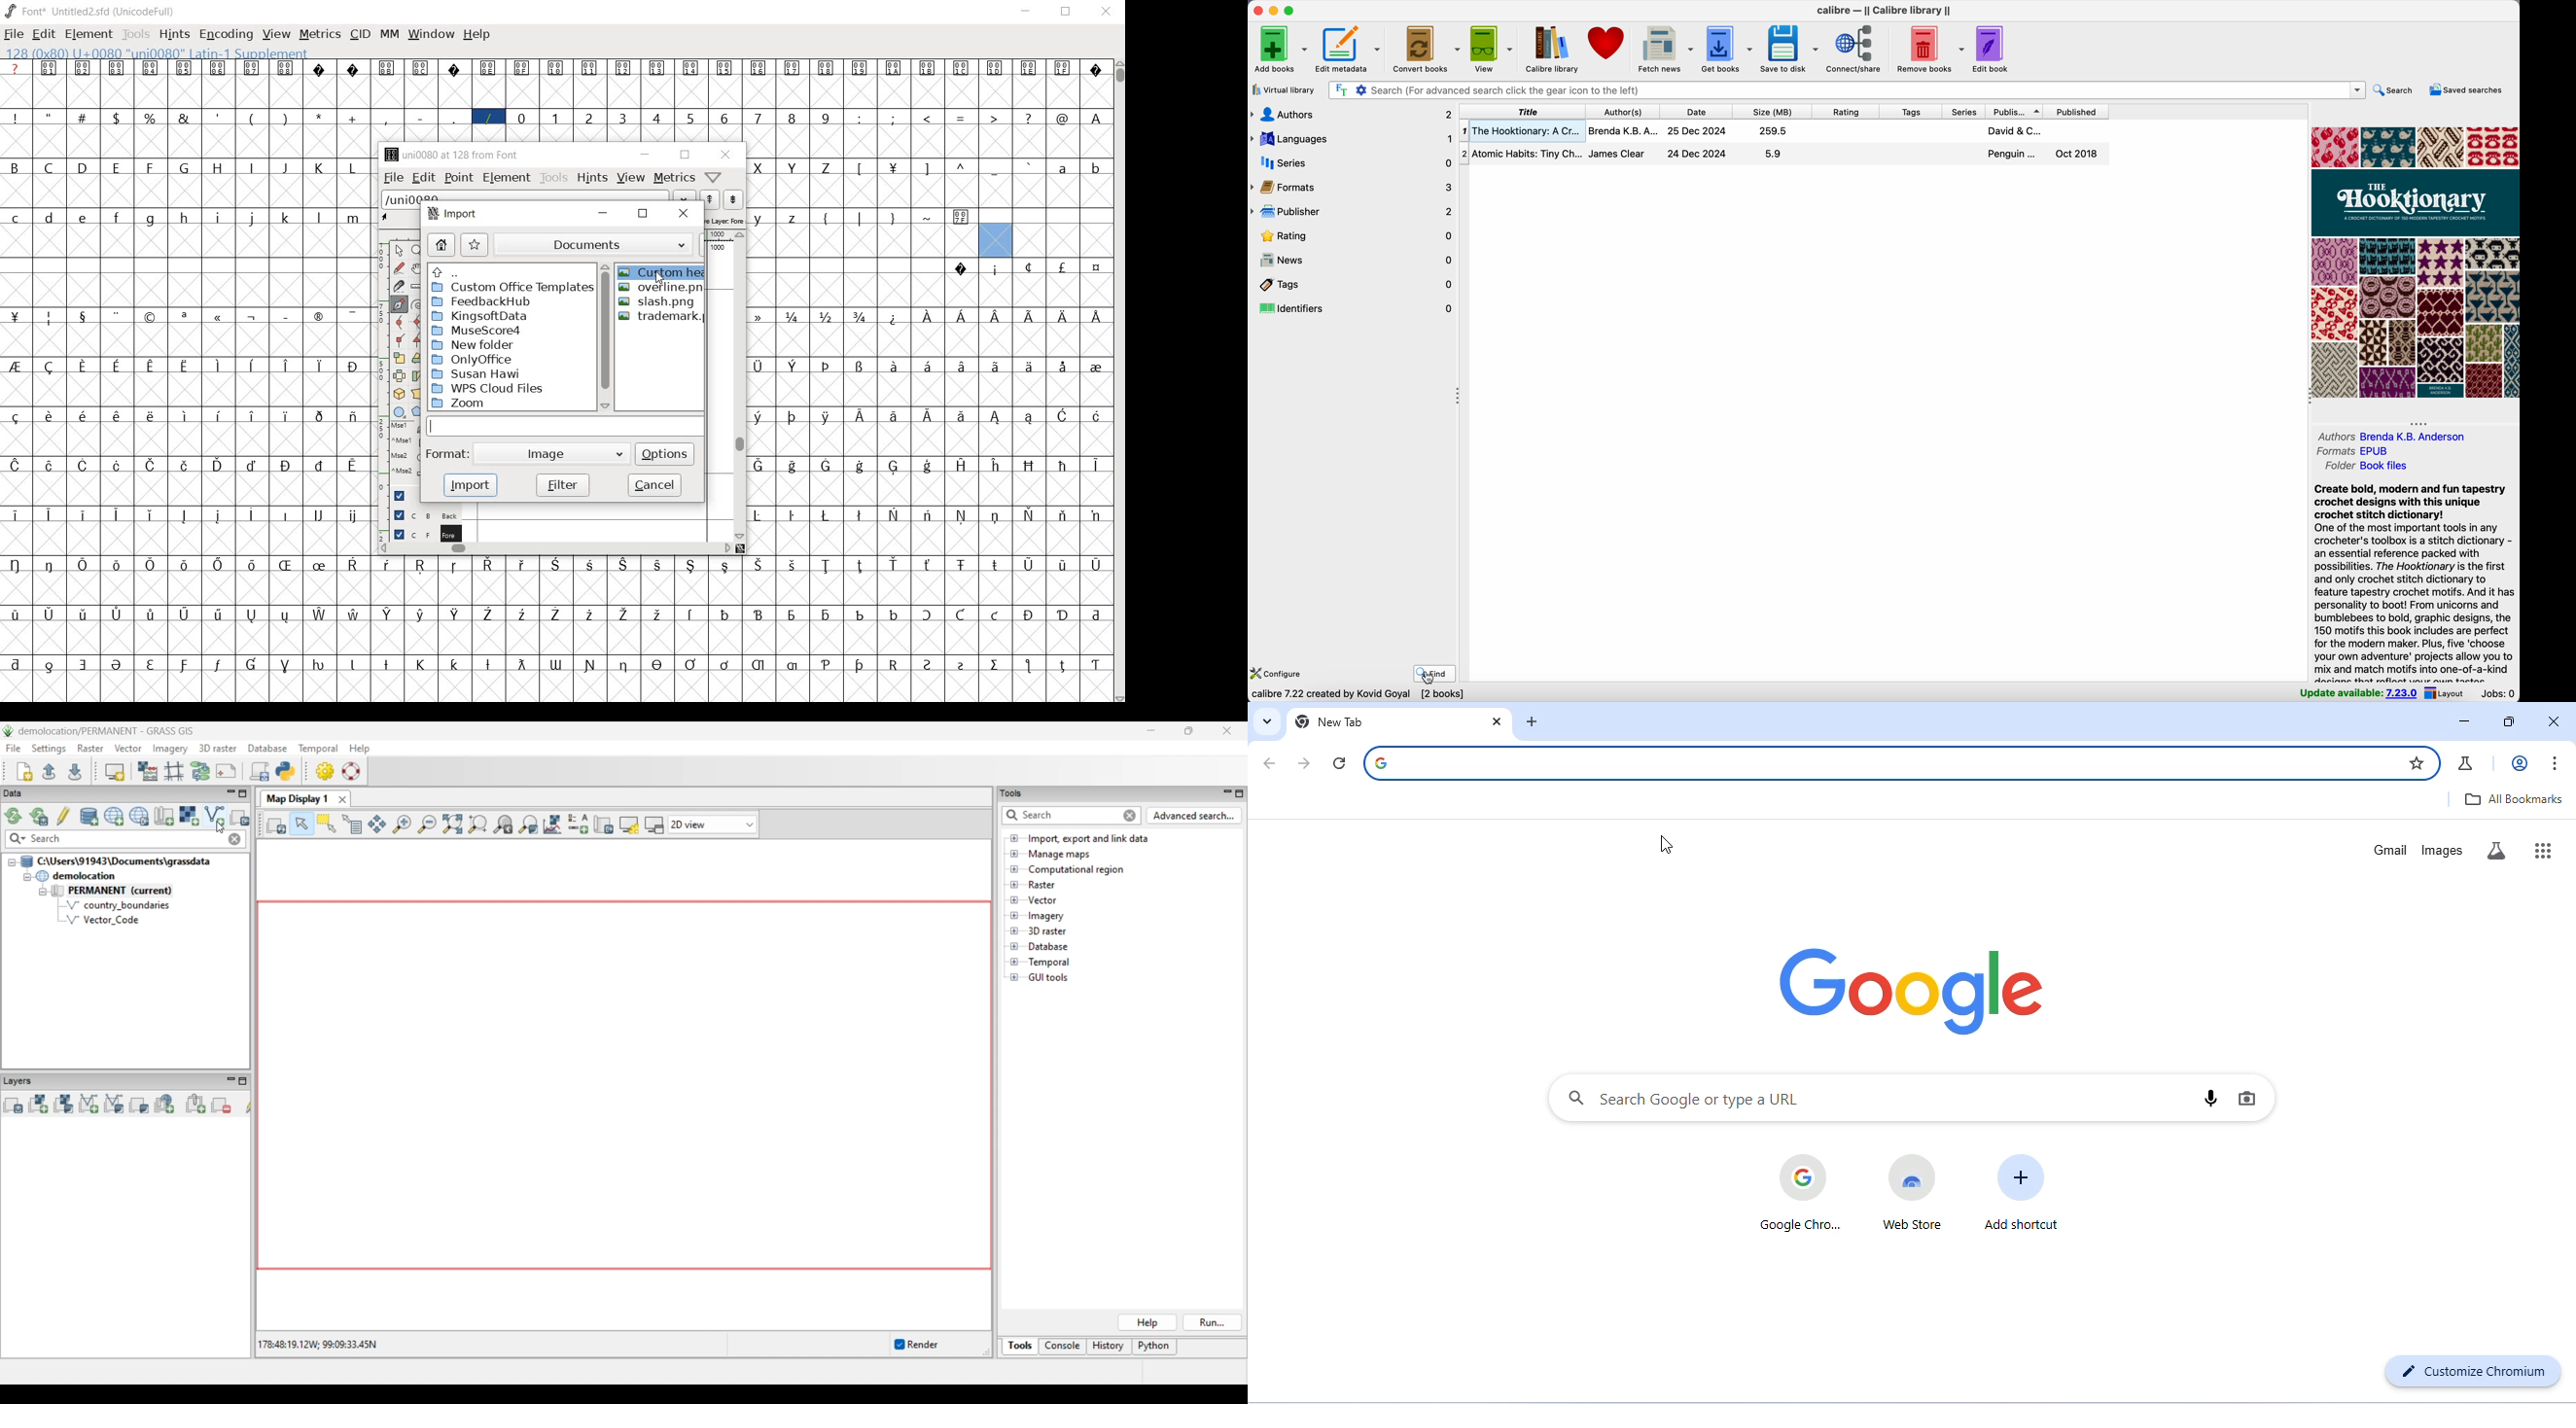 The width and height of the screenshot is (2576, 1428). What do you see at coordinates (895, 319) in the screenshot?
I see `glyph` at bounding box center [895, 319].